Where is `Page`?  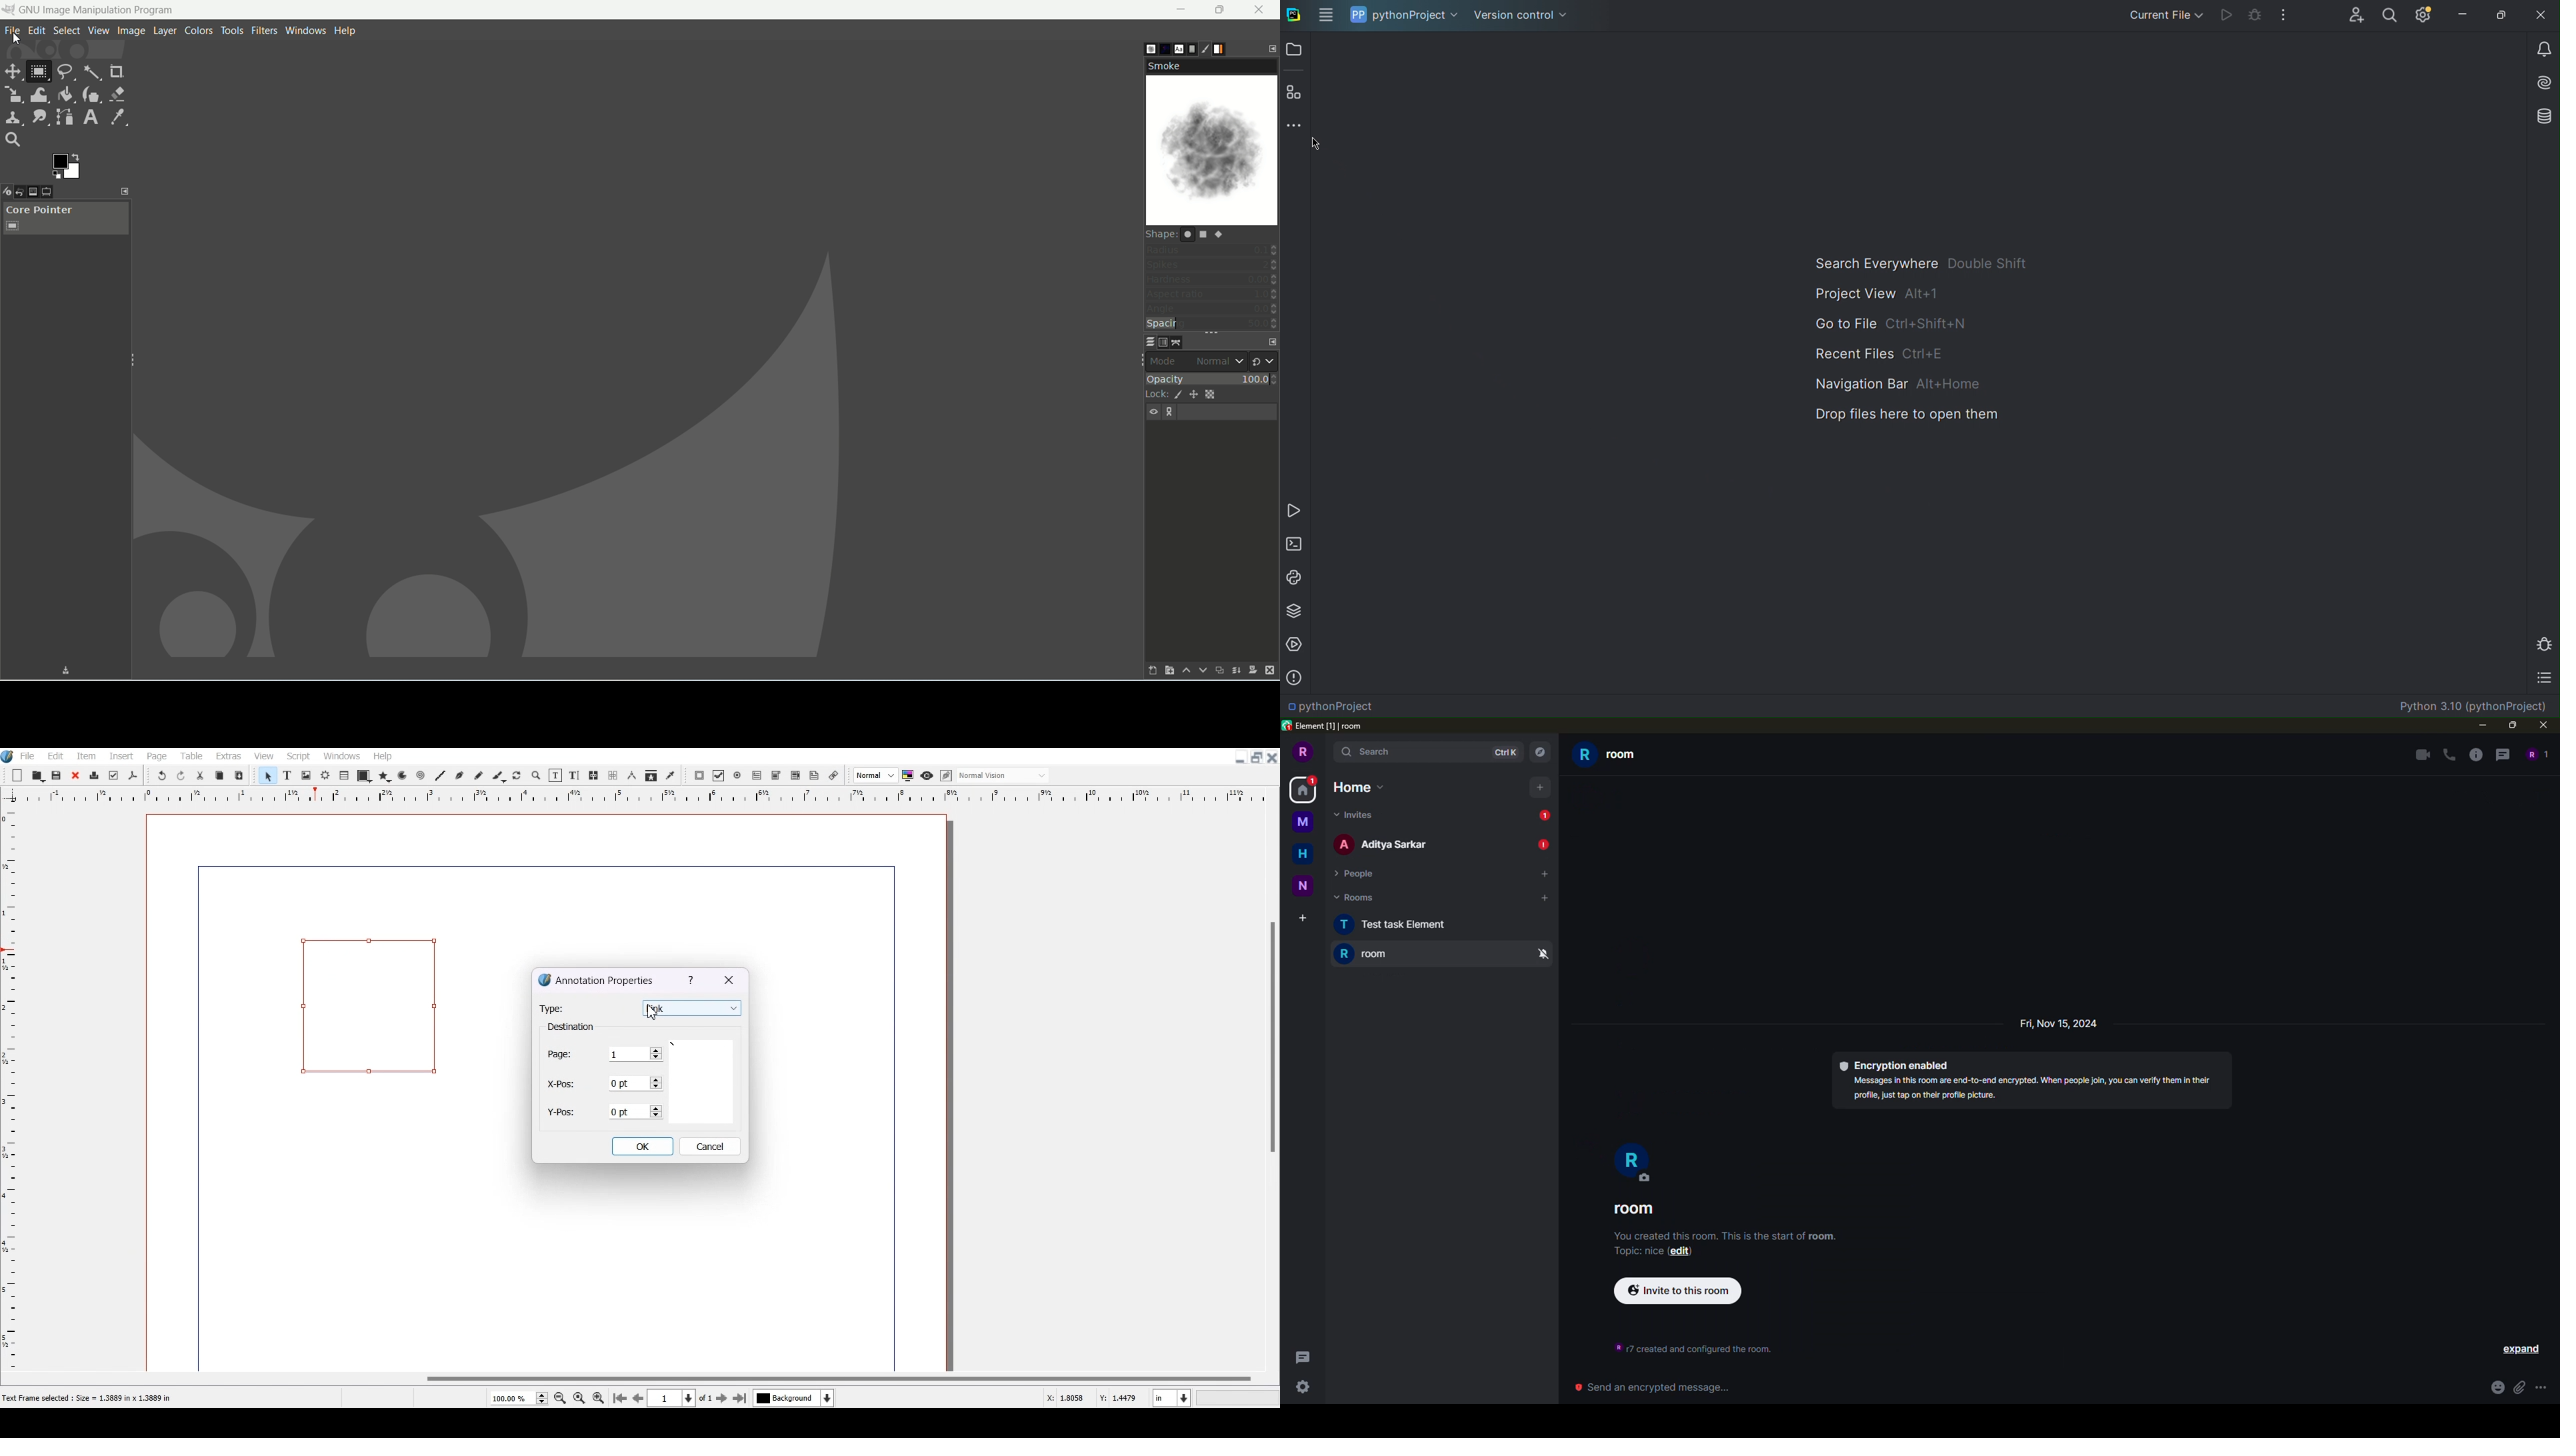
Page is located at coordinates (157, 756).